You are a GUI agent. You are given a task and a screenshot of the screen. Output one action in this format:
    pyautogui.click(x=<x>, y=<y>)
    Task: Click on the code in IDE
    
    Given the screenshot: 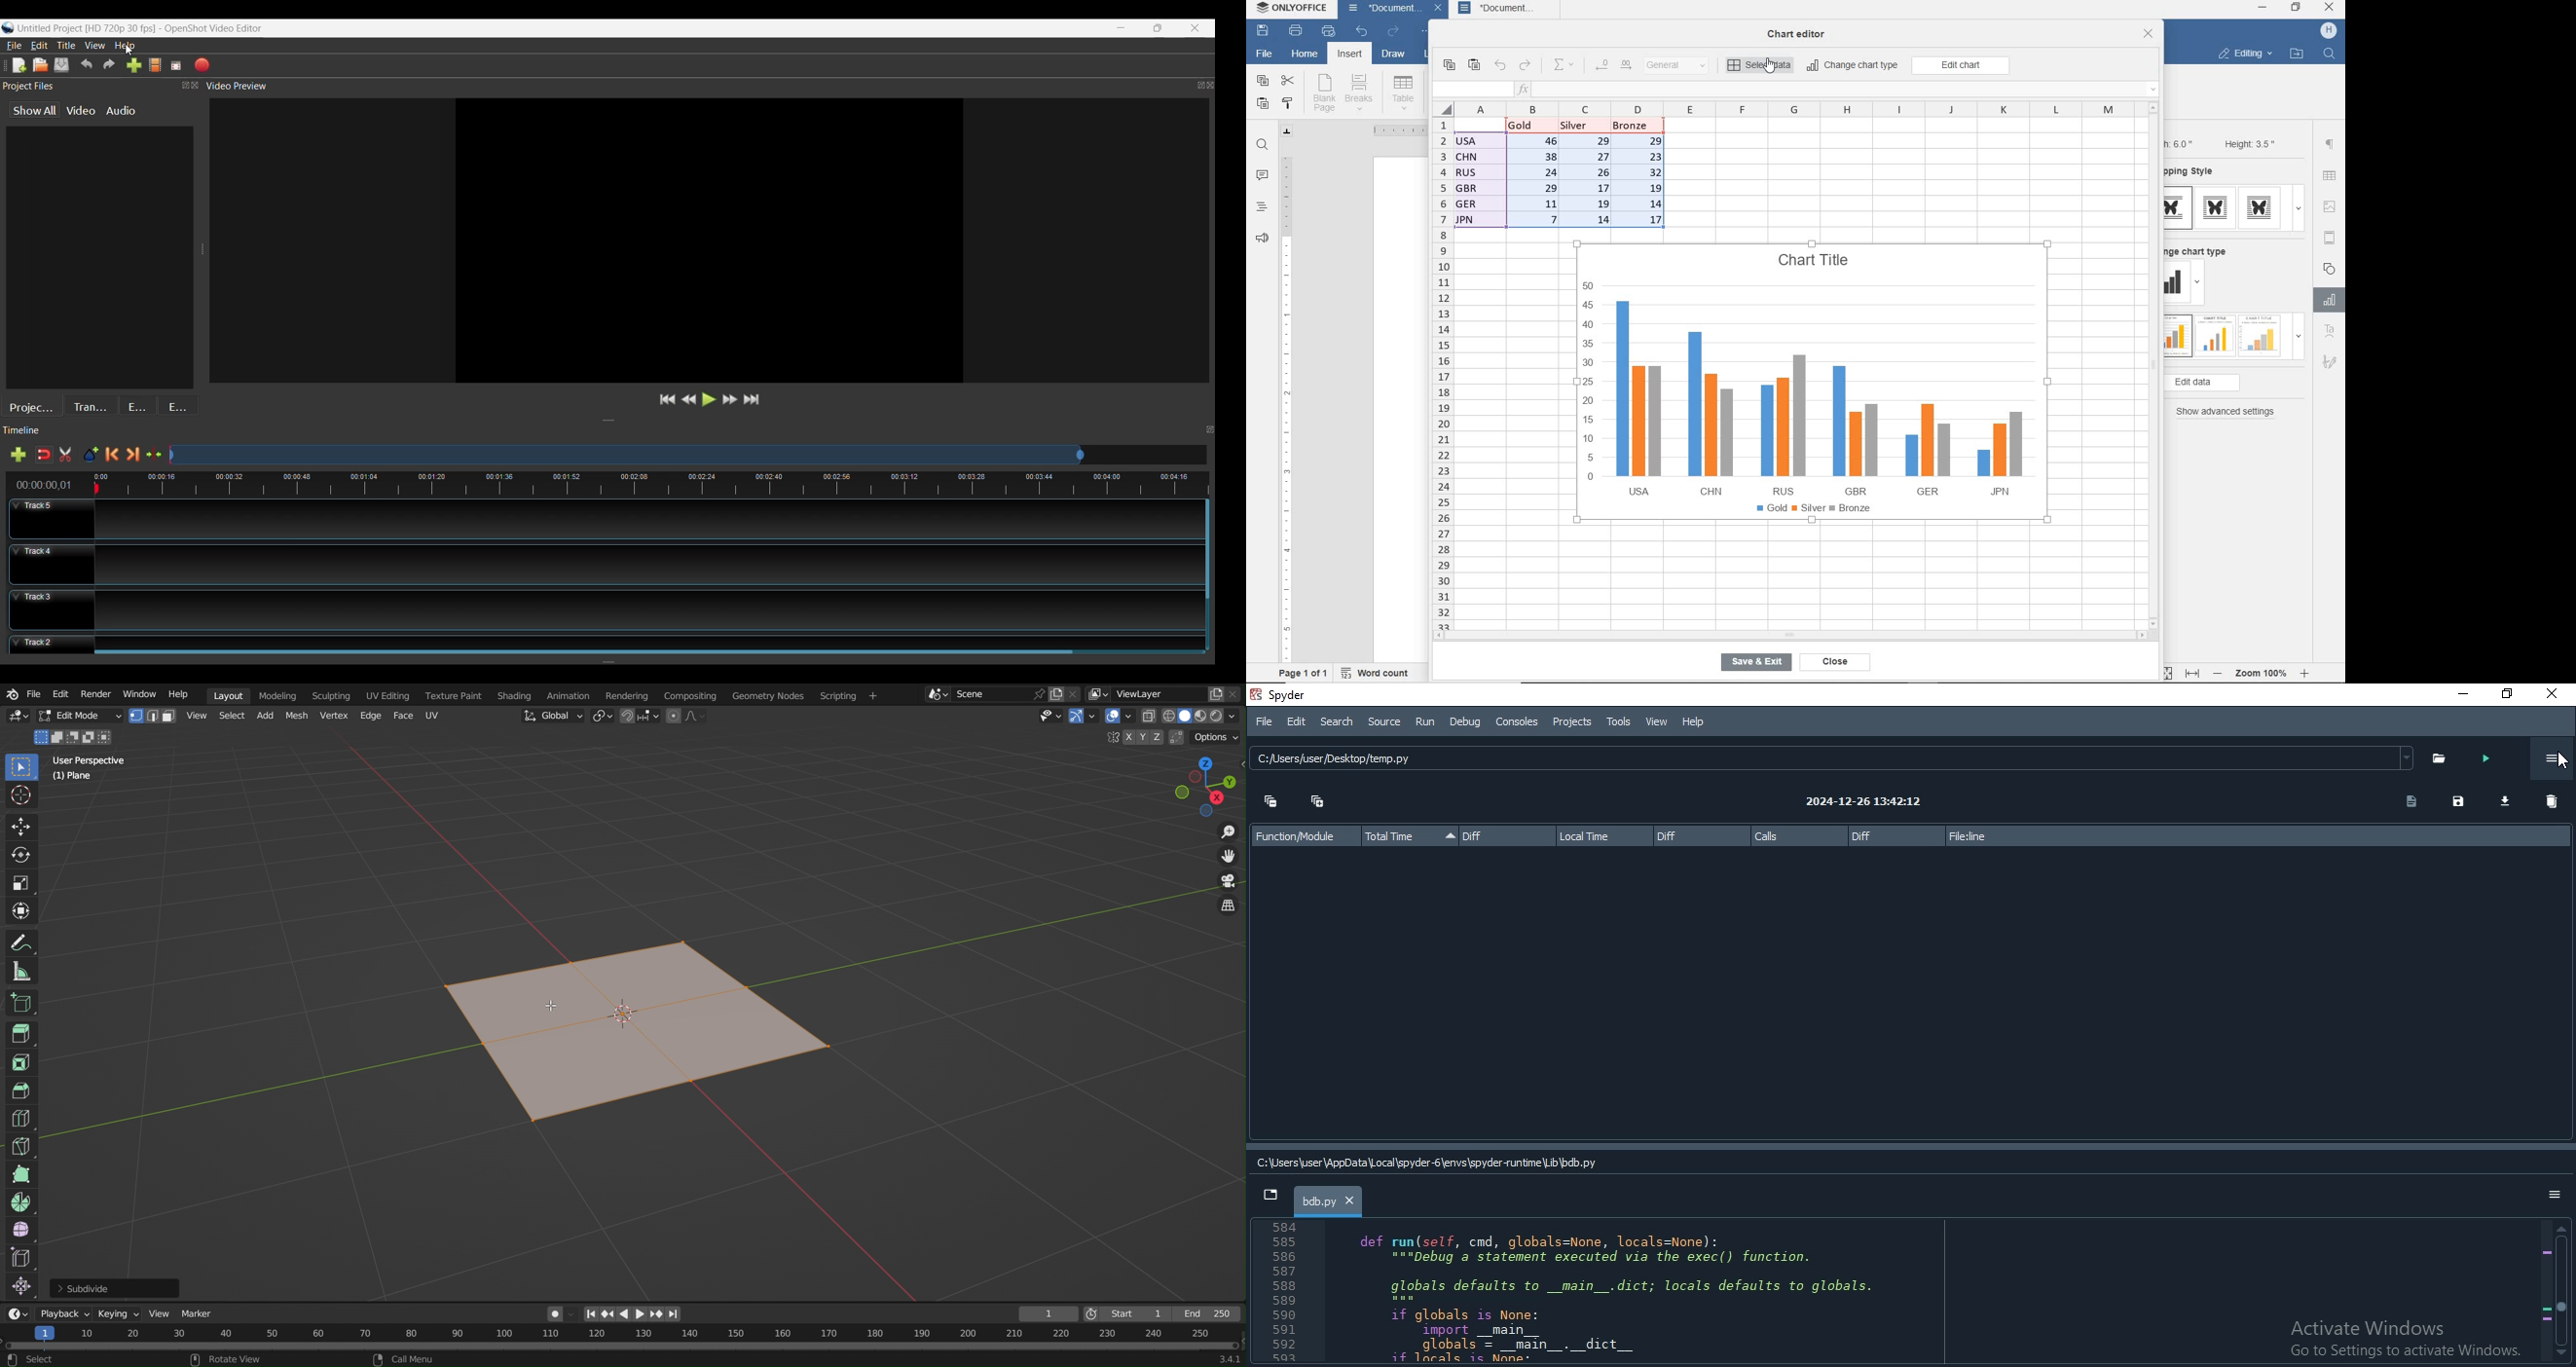 What is the action you would take?
    pyautogui.click(x=1897, y=1292)
    